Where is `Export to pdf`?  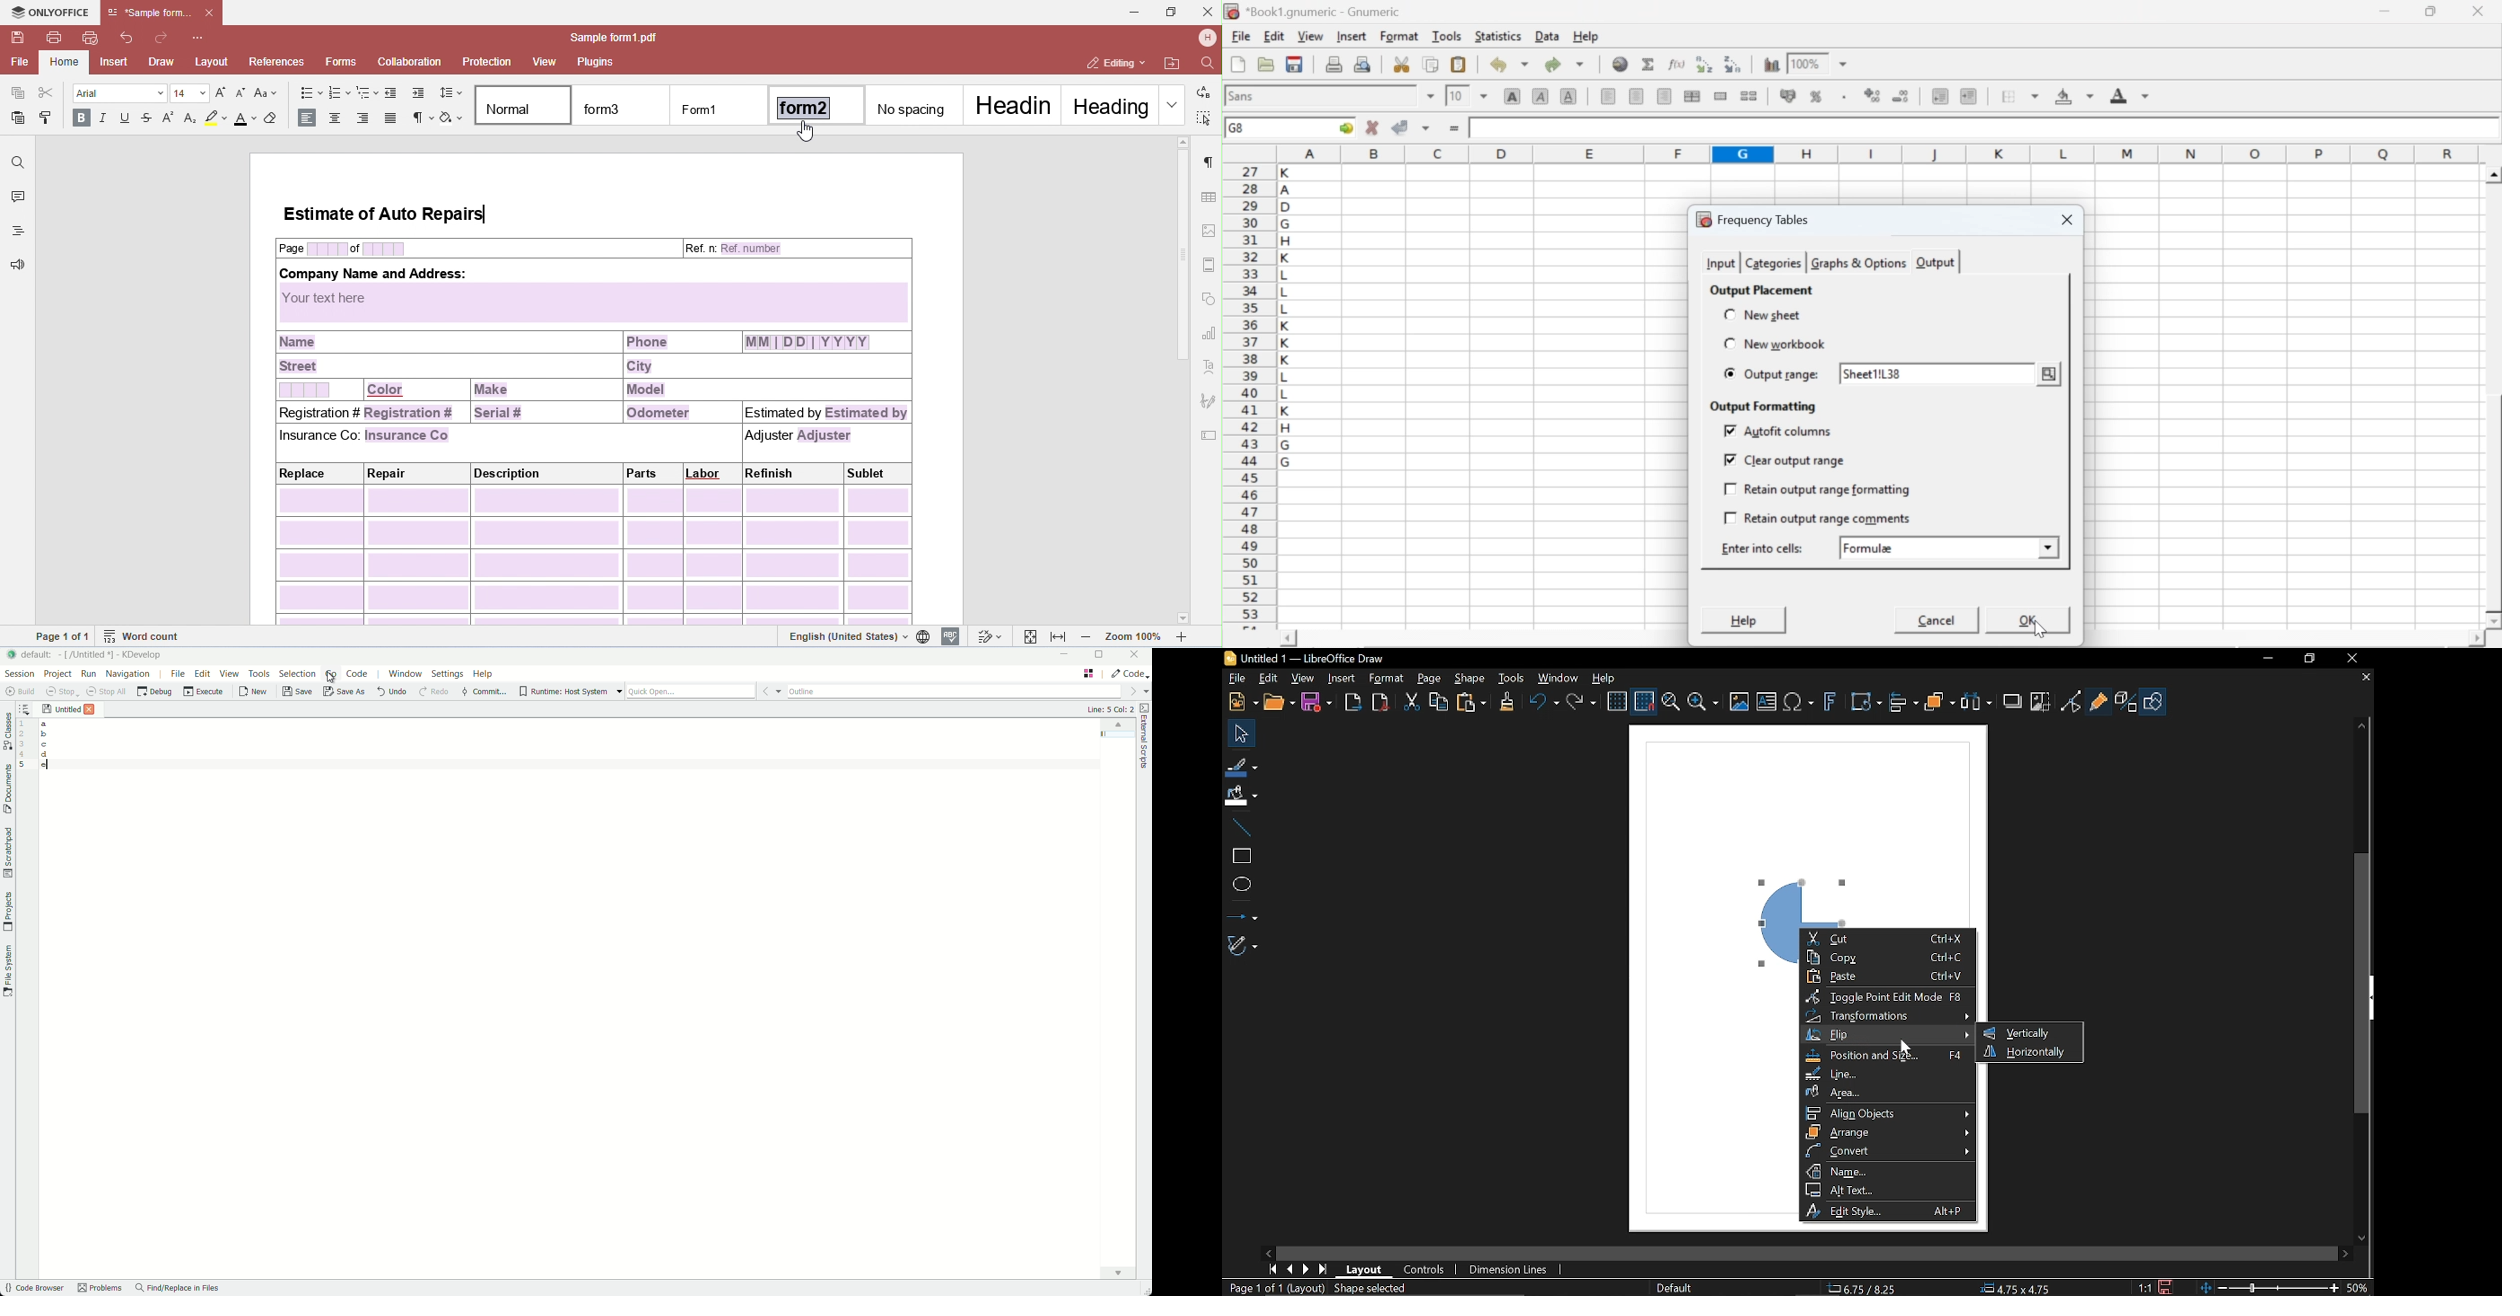 Export to pdf is located at coordinates (1380, 701).